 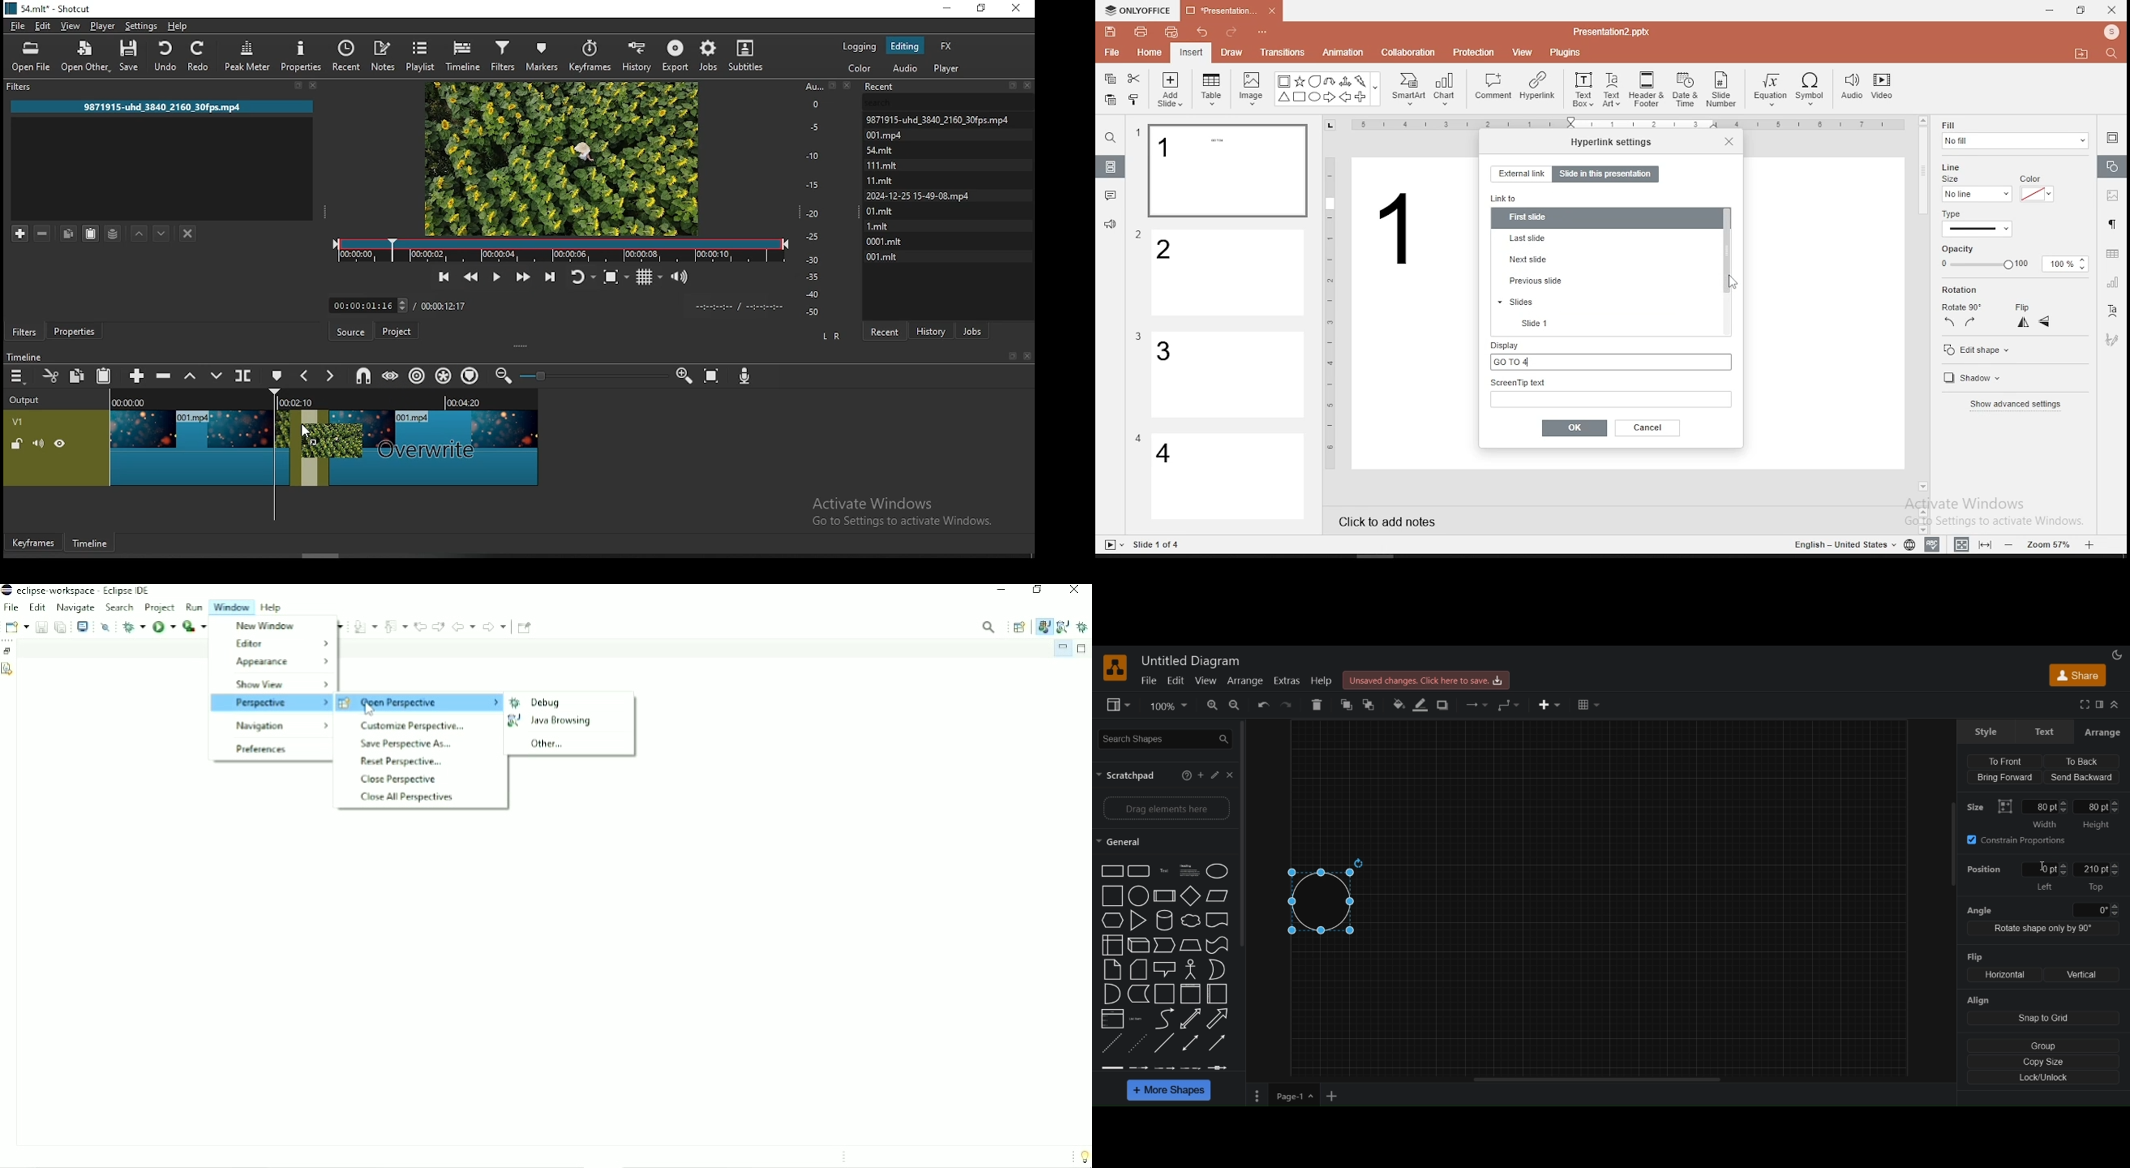 What do you see at coordinates (2083, 705) in the screenshot?
I see `fullscreen` at bounding box center [2083, 705].